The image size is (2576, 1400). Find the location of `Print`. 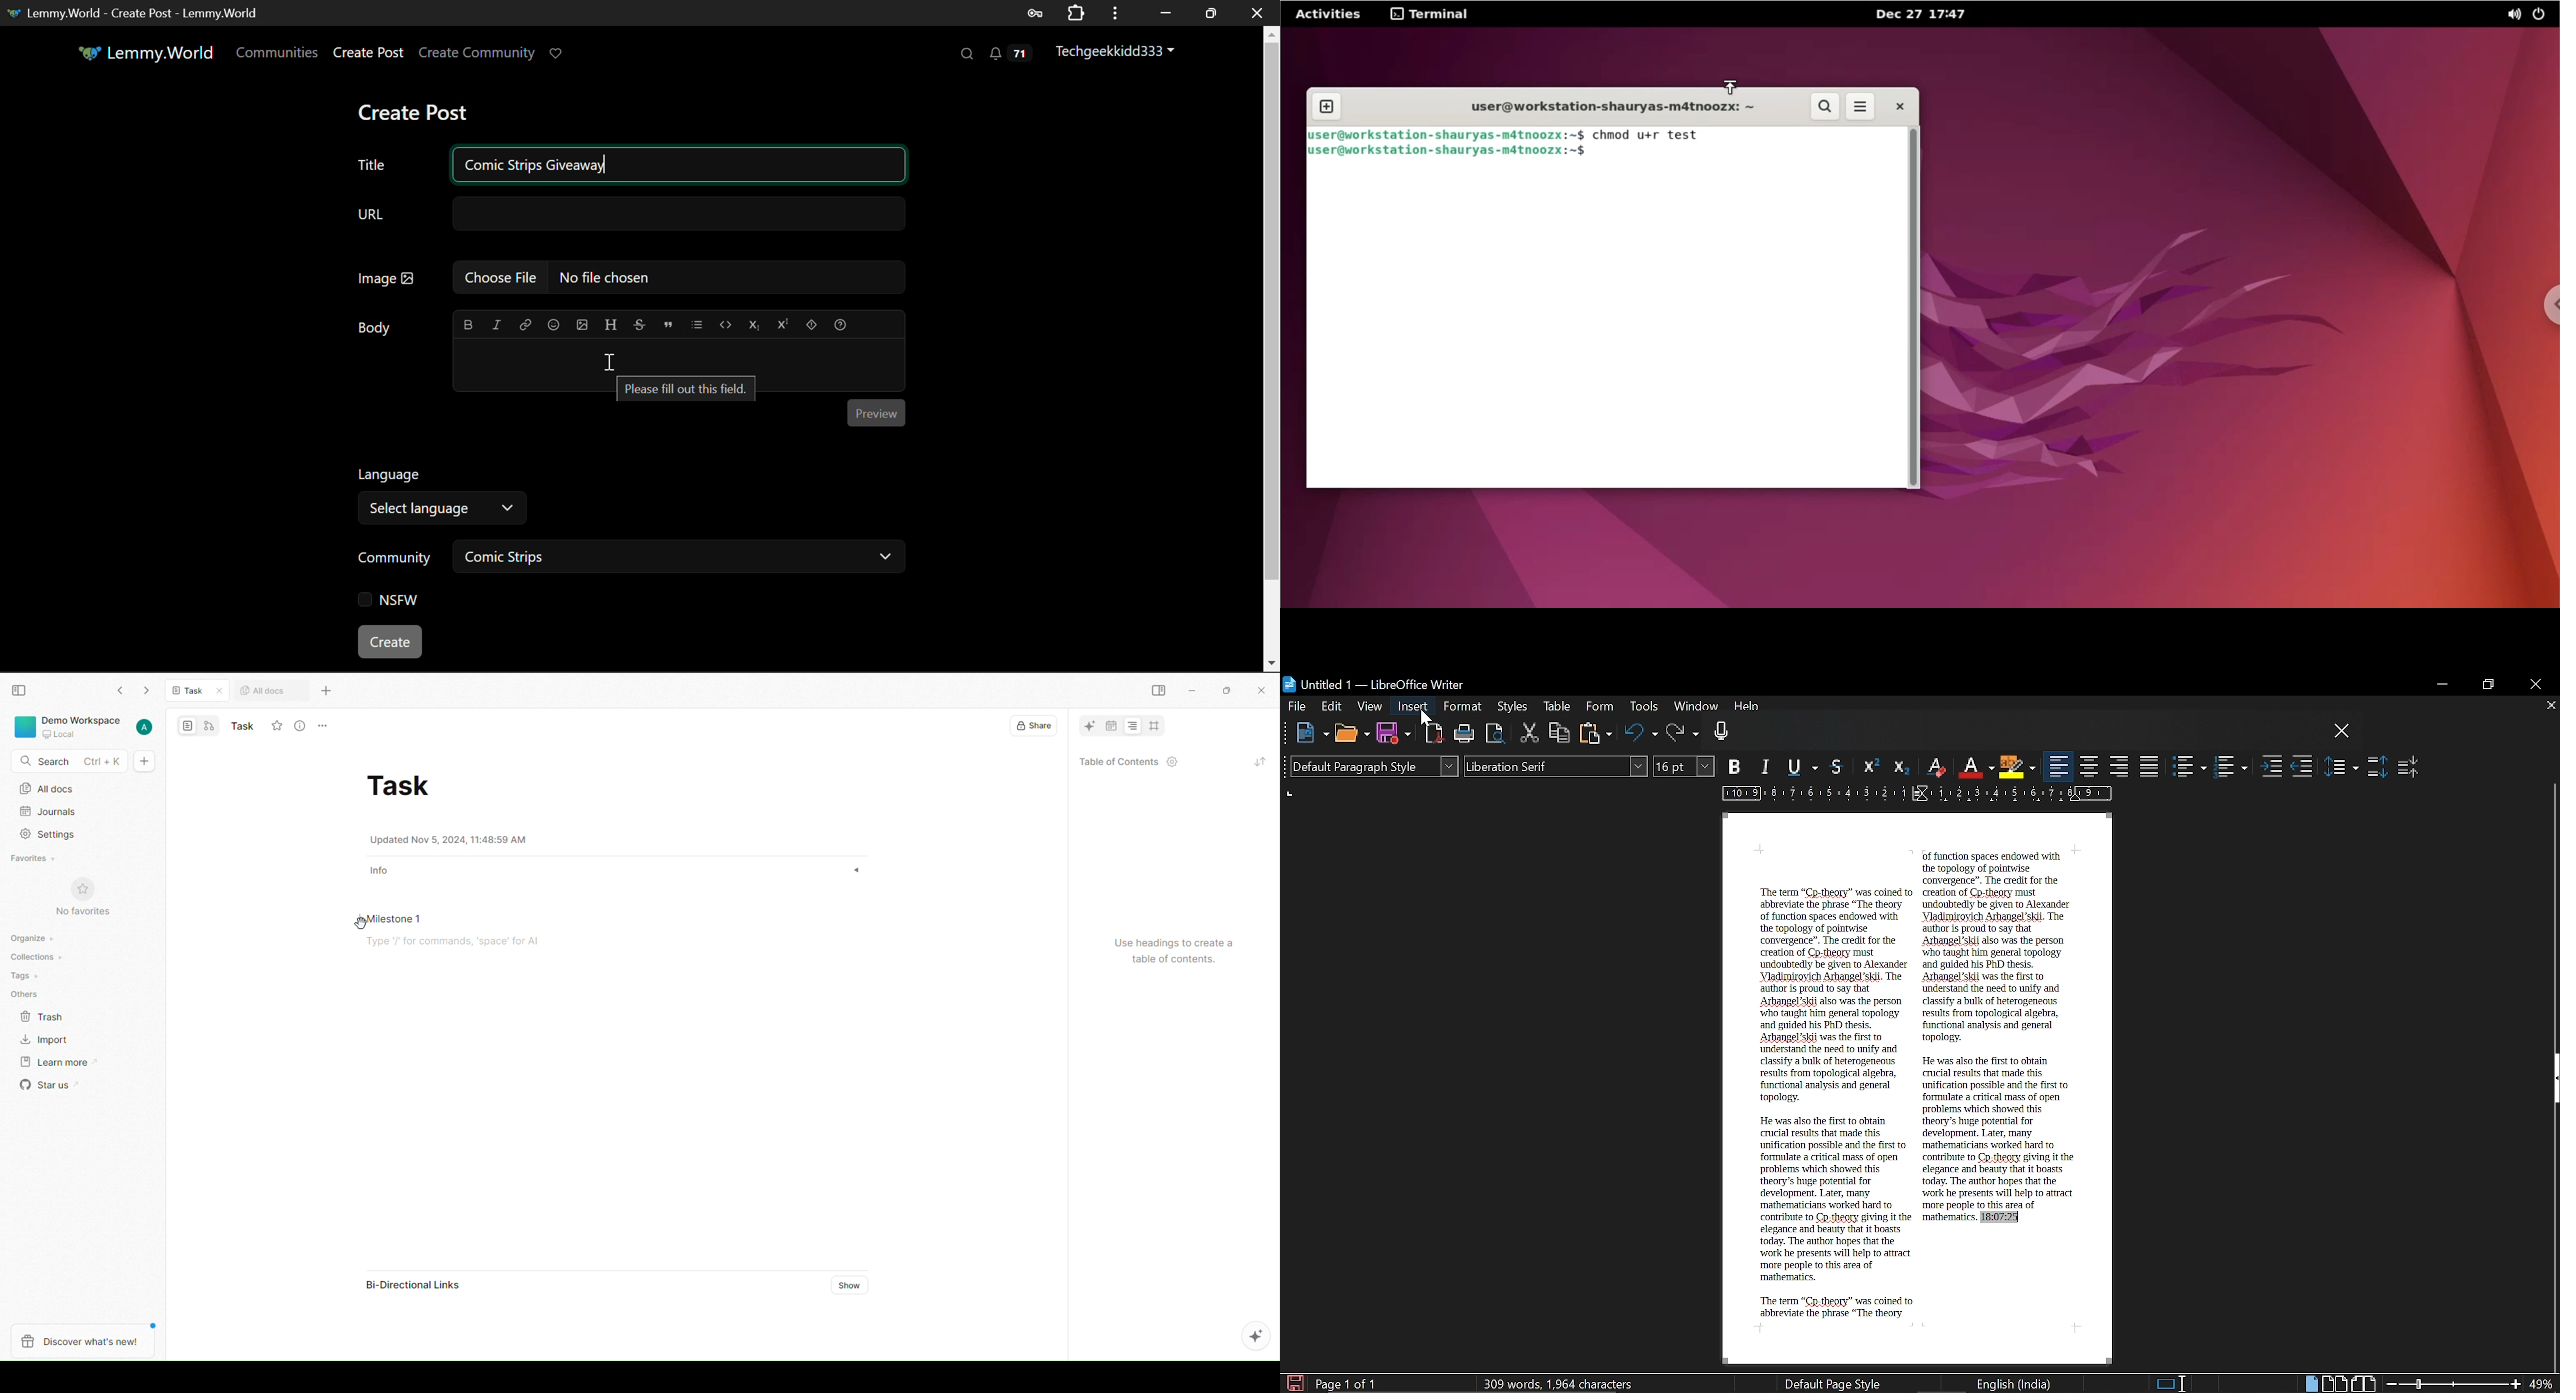

Print is located at coordinates (1466, 735).